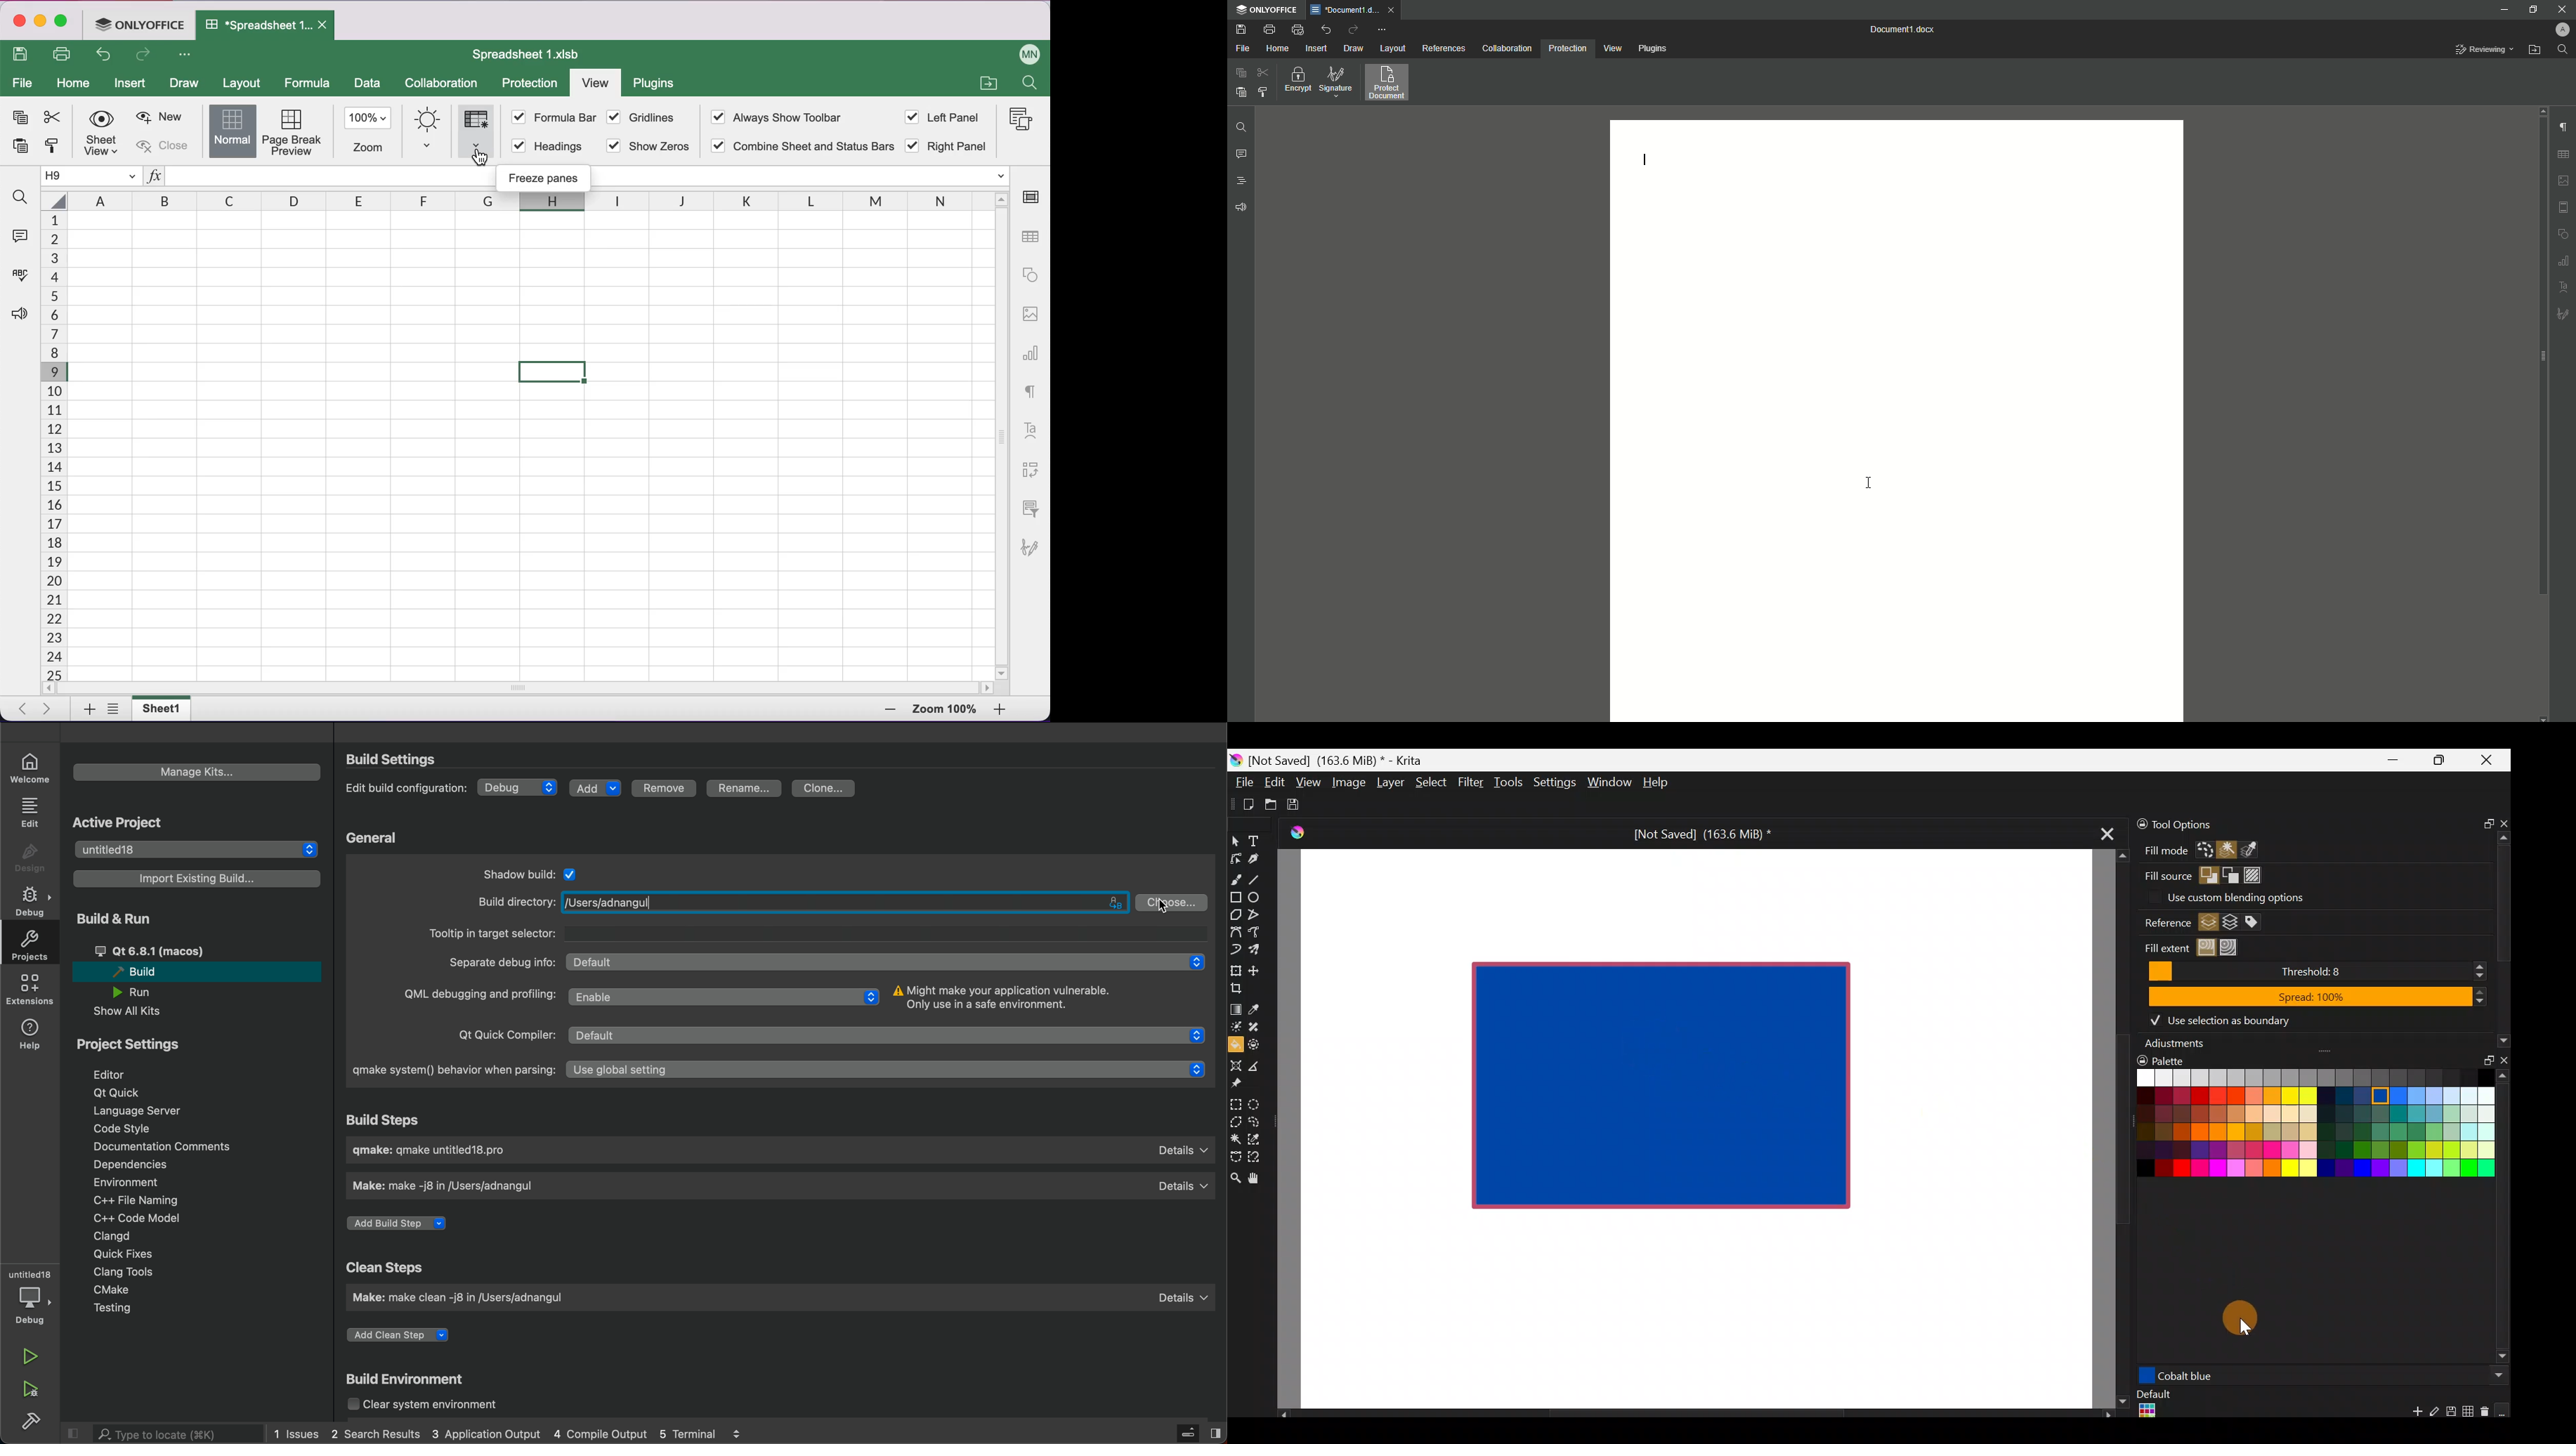 Image resolution: width=2576 pixels, height=1456 pixels. Describe the element at coordinates (2169, 1058) in the screenshot. I see `Palette` at that location.